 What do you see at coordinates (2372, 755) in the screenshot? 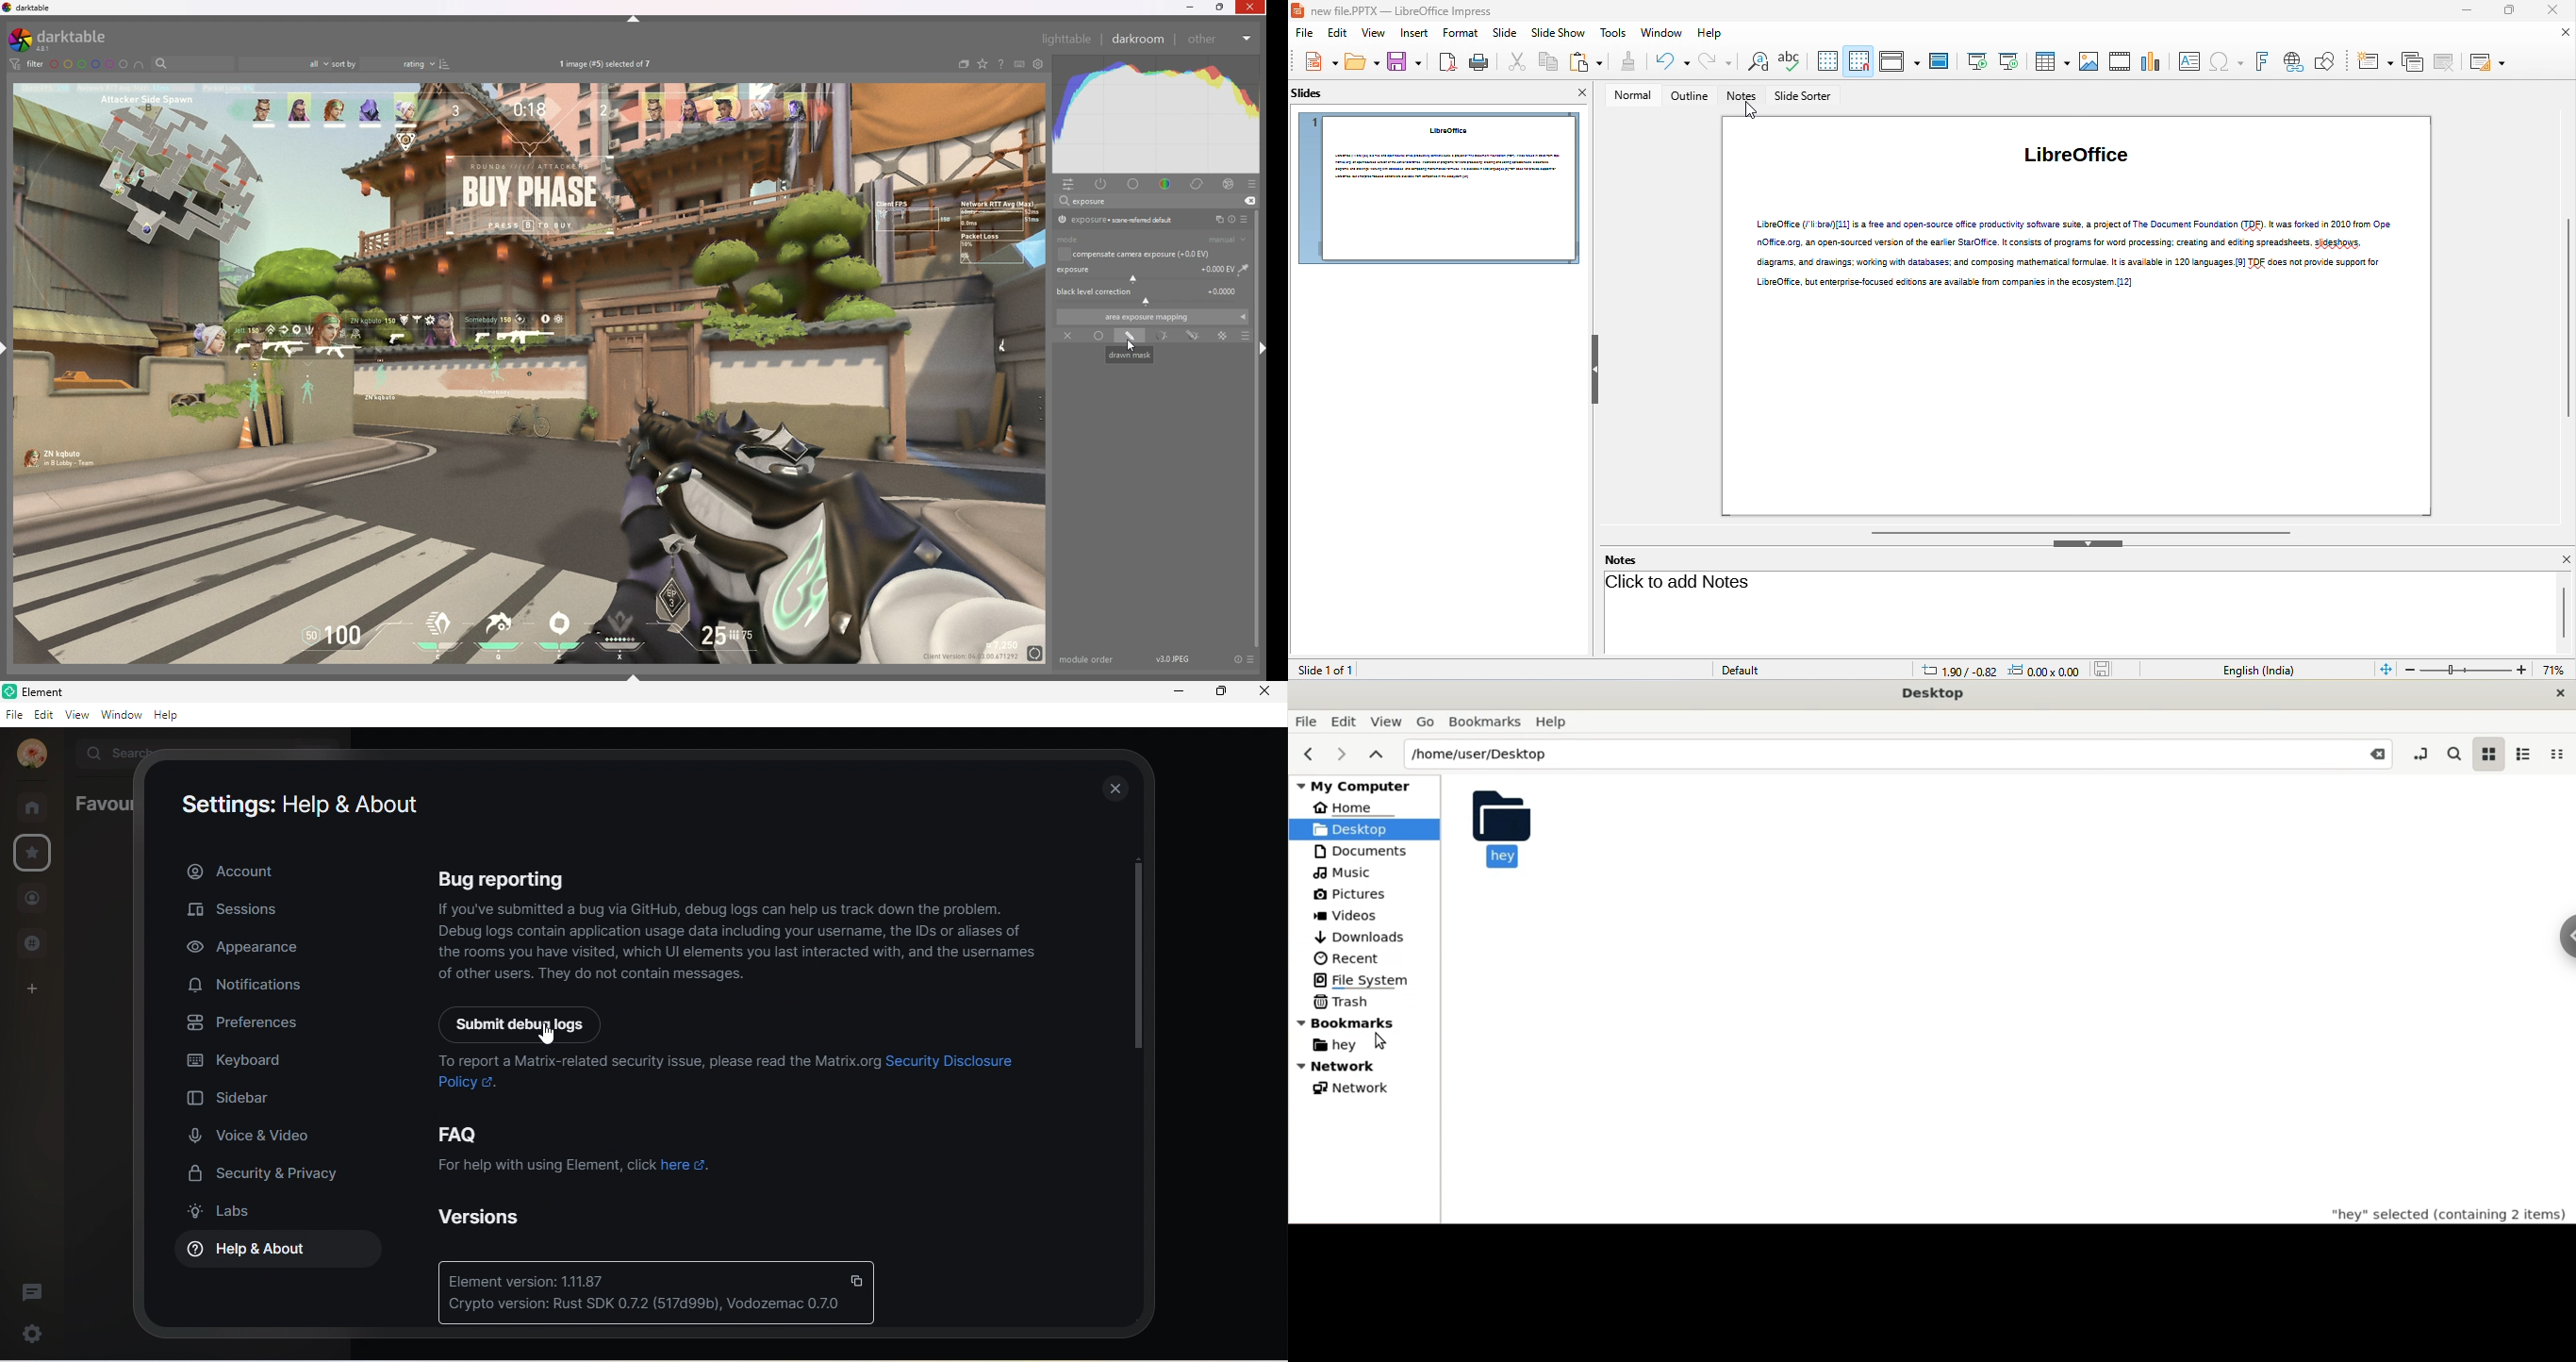
I see `Close` at bounding box center [2372, 755].